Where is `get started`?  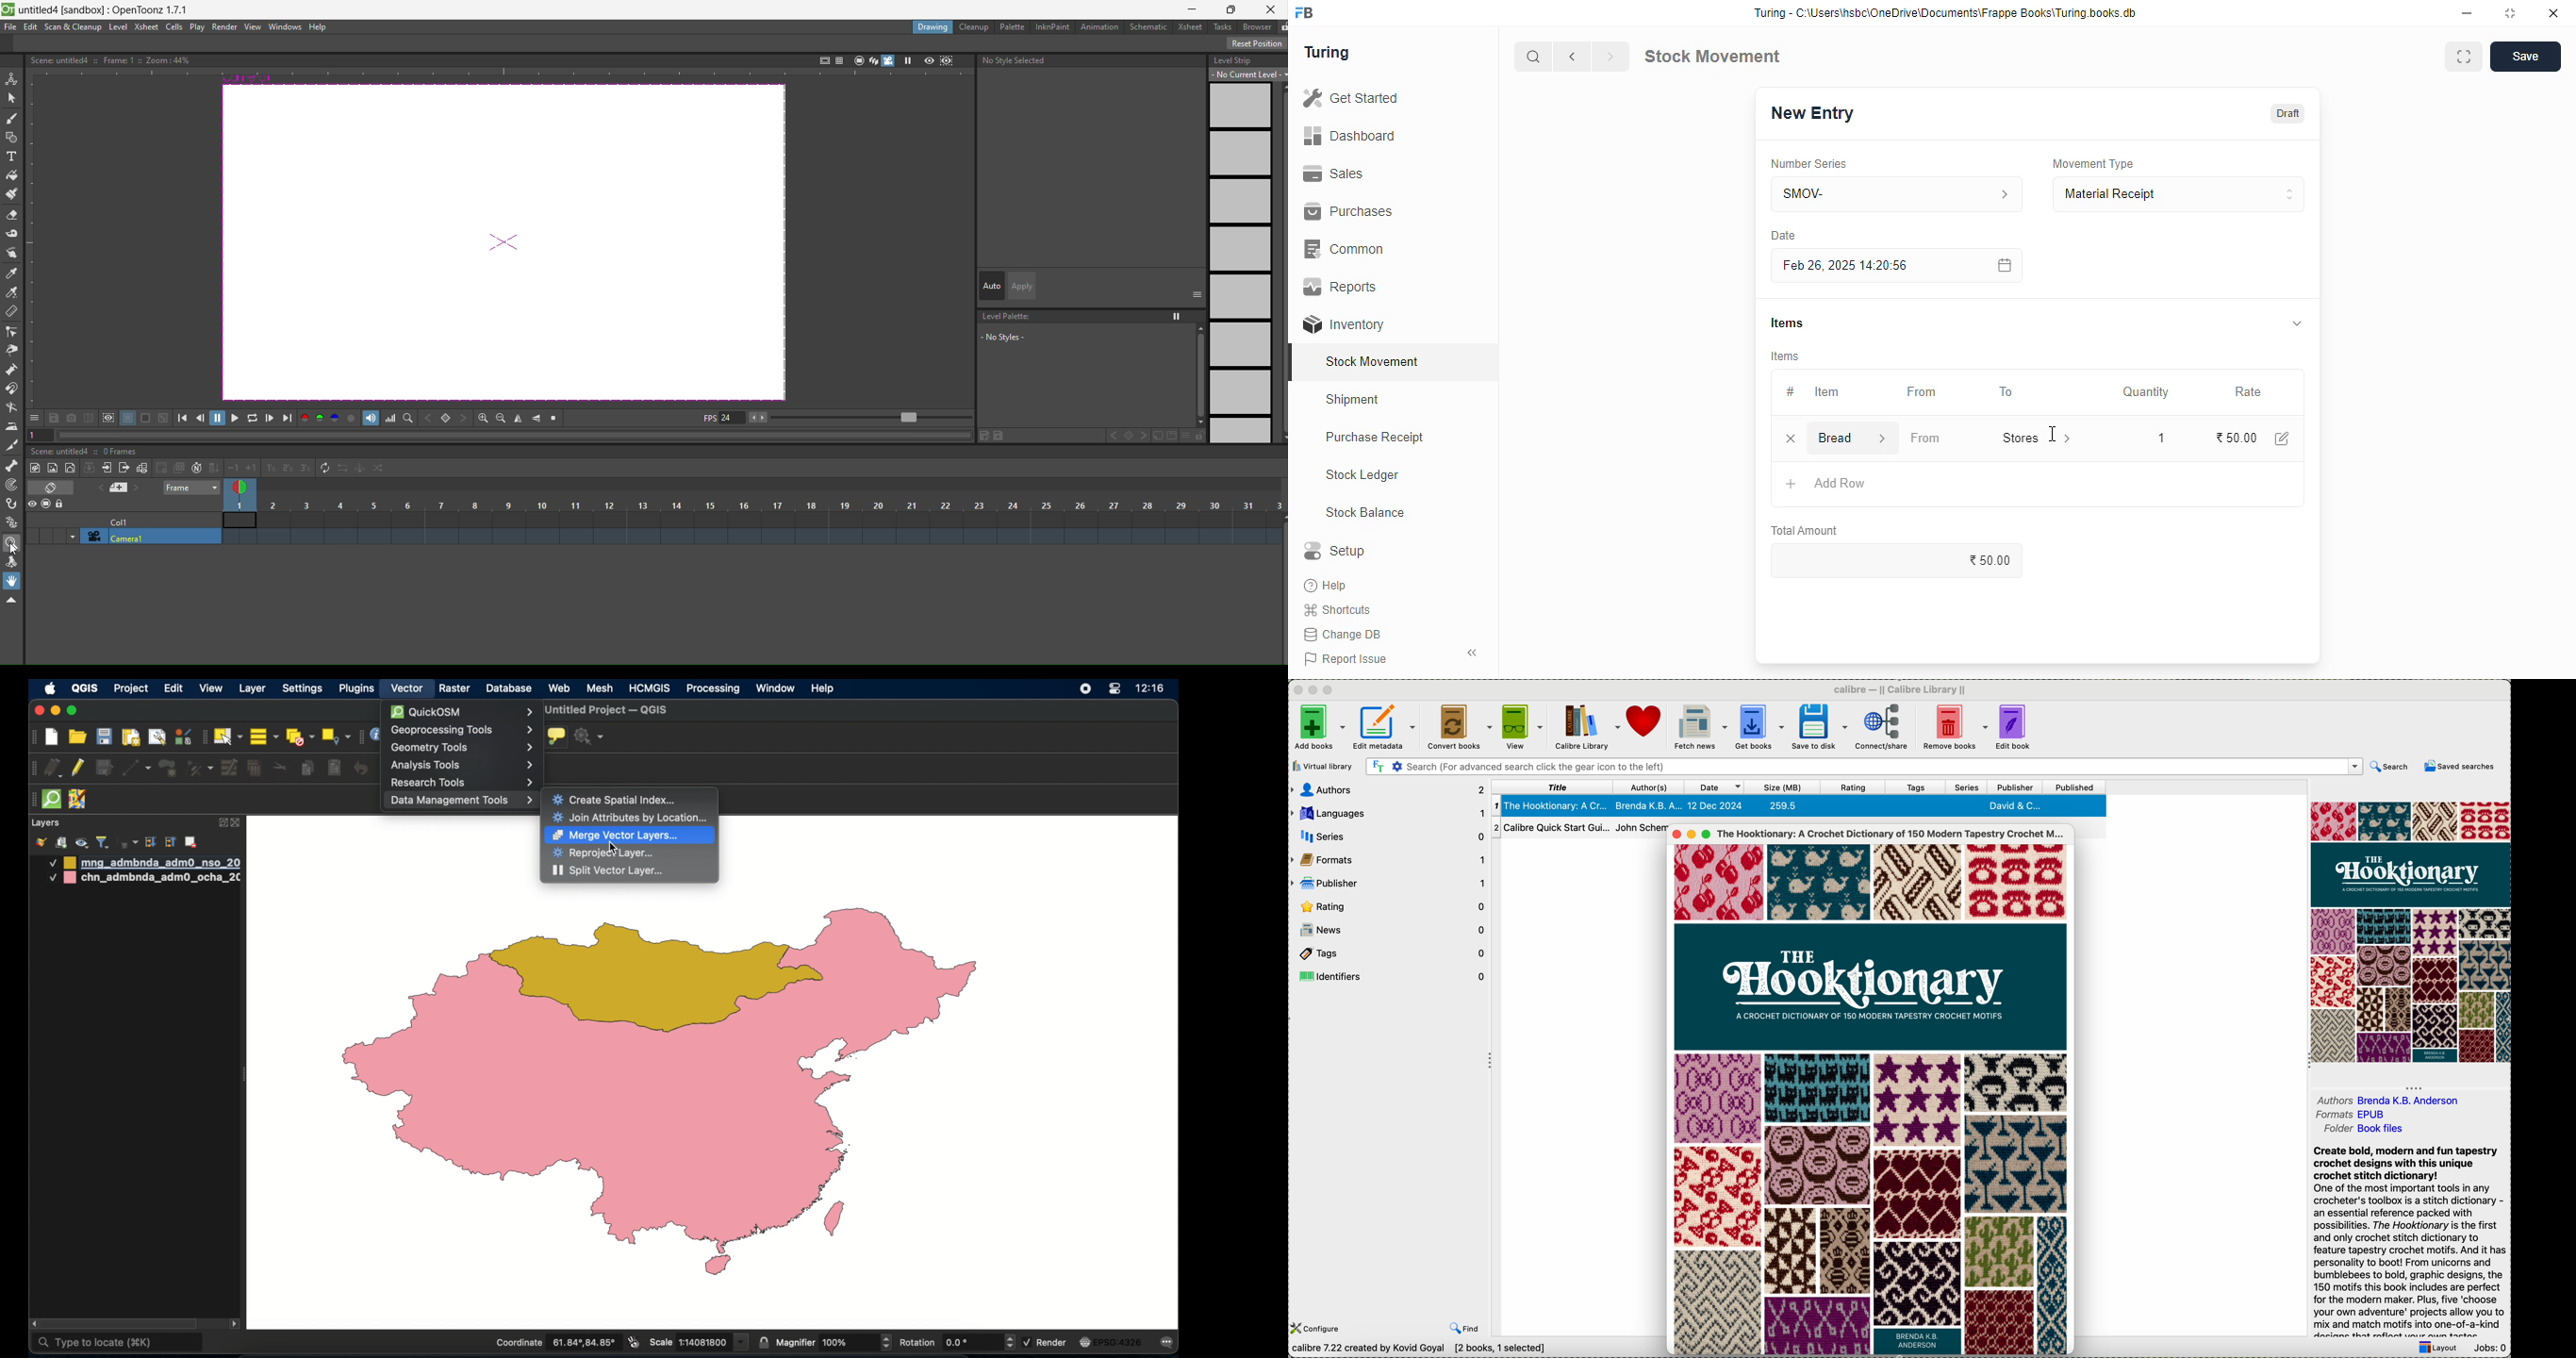
get started is located at coordinates (1352, 98).